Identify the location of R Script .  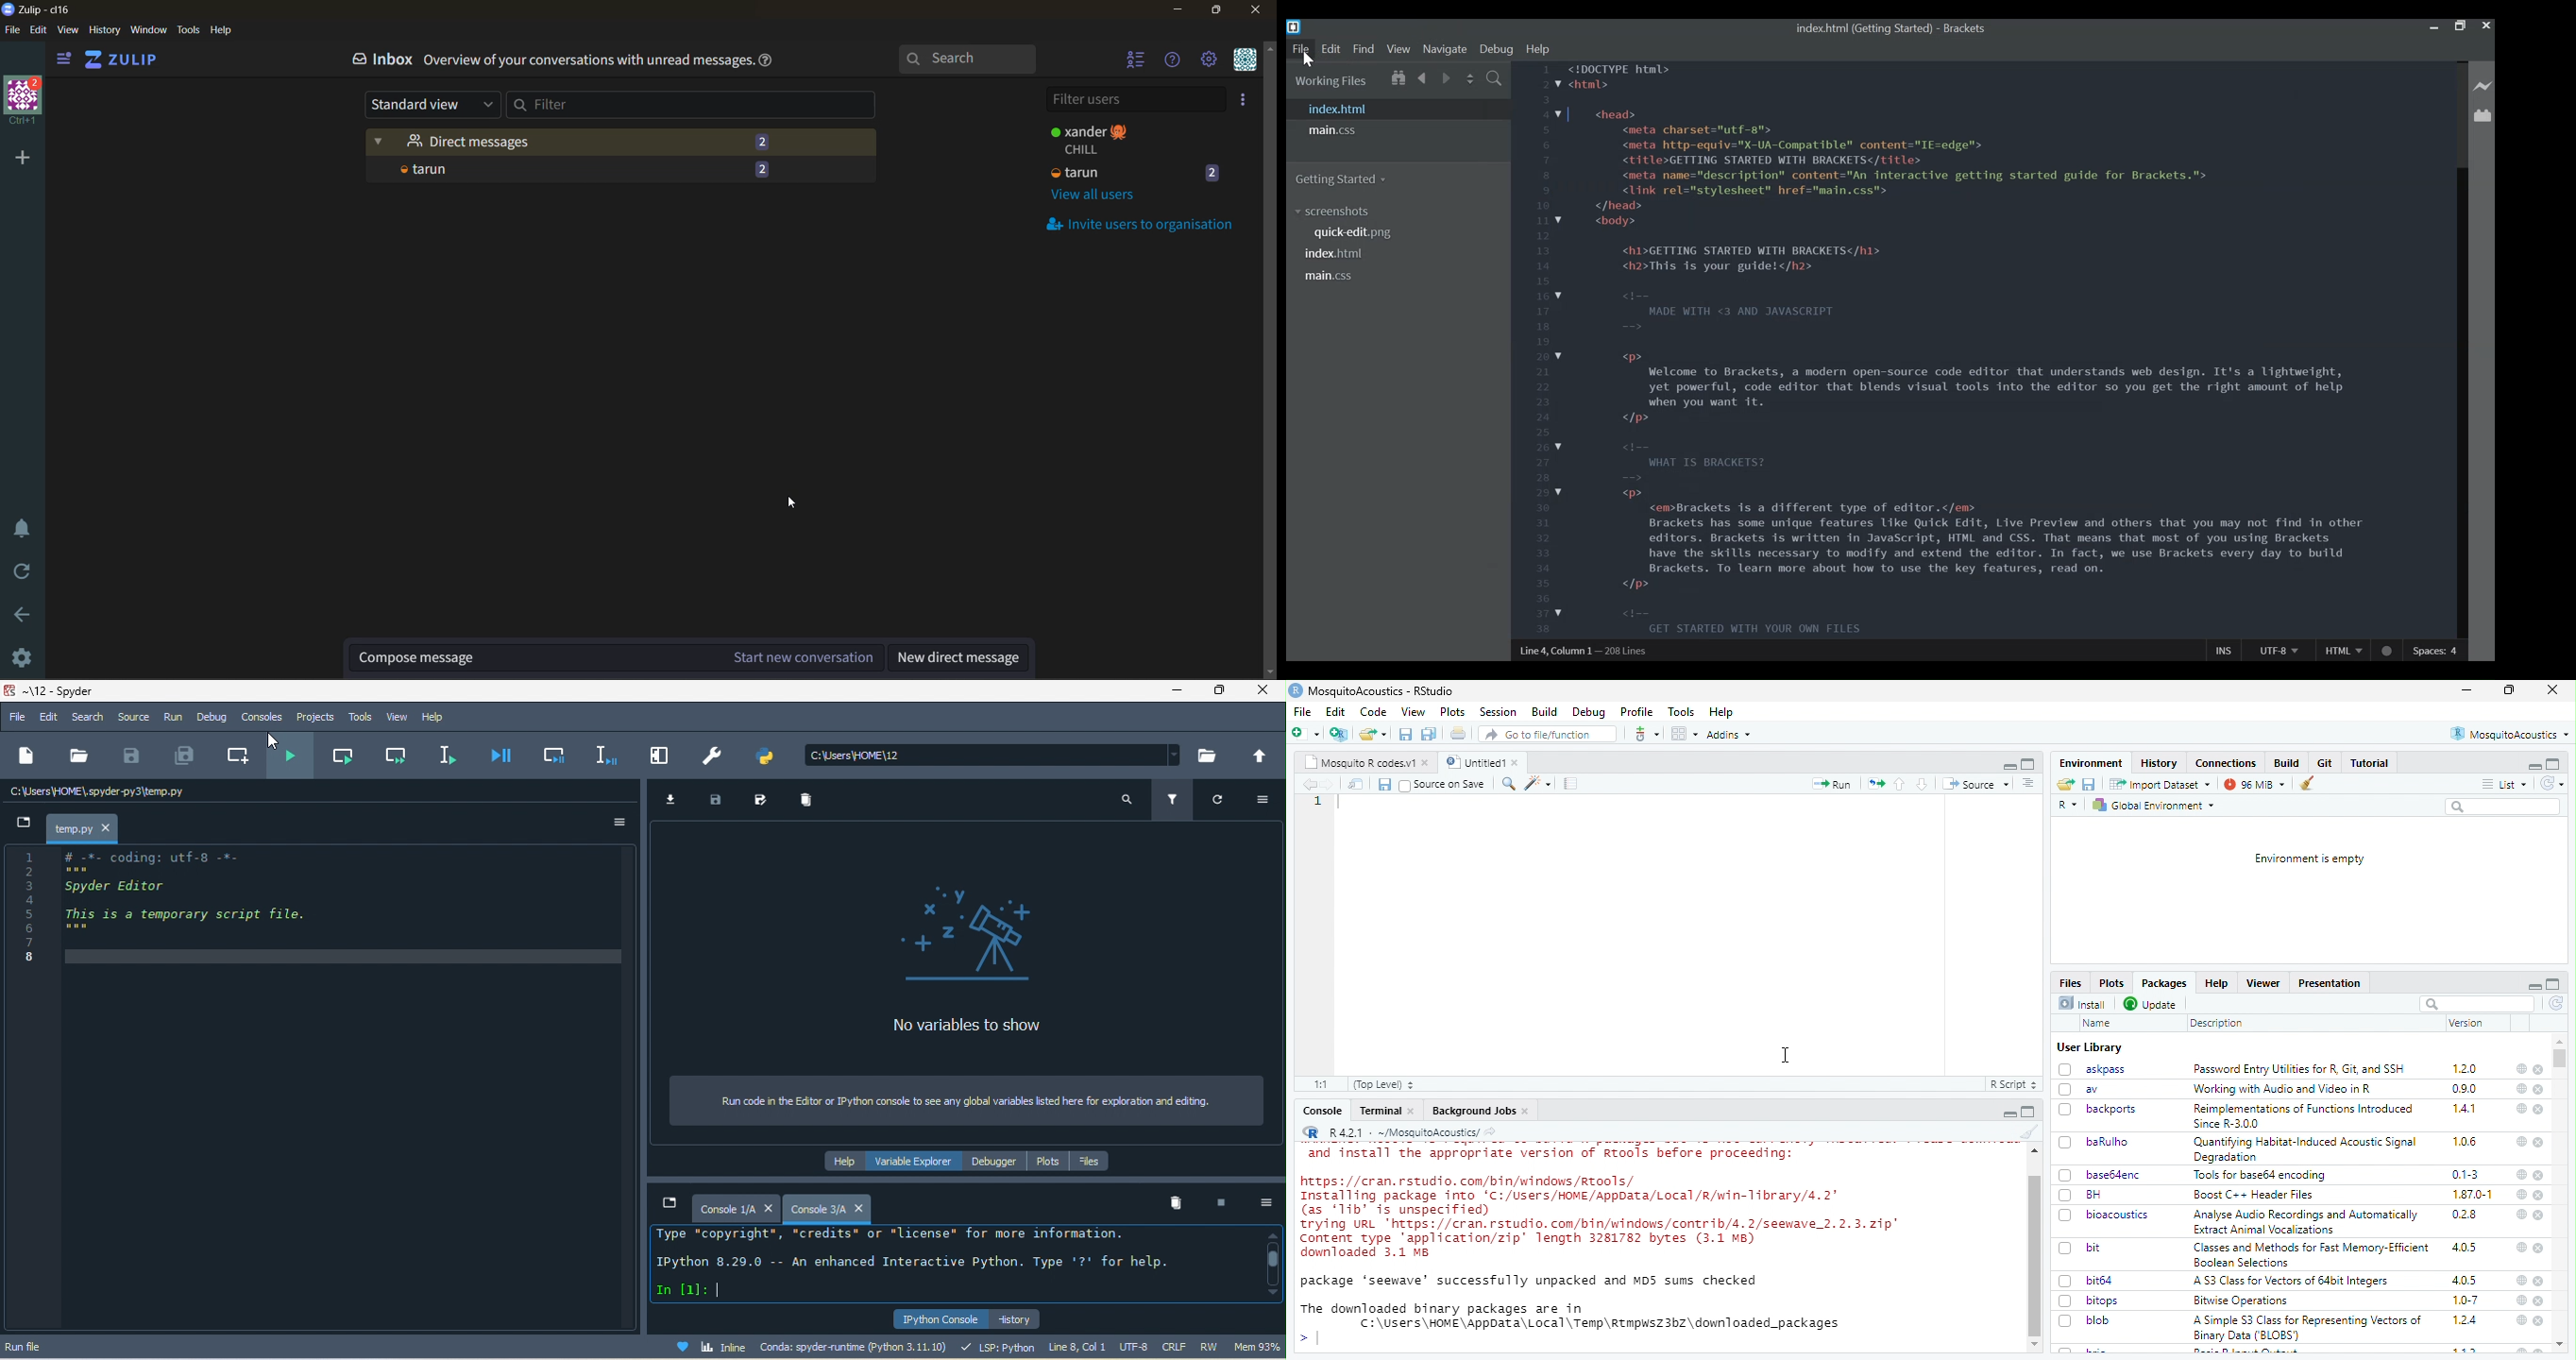
(2014, 1084).